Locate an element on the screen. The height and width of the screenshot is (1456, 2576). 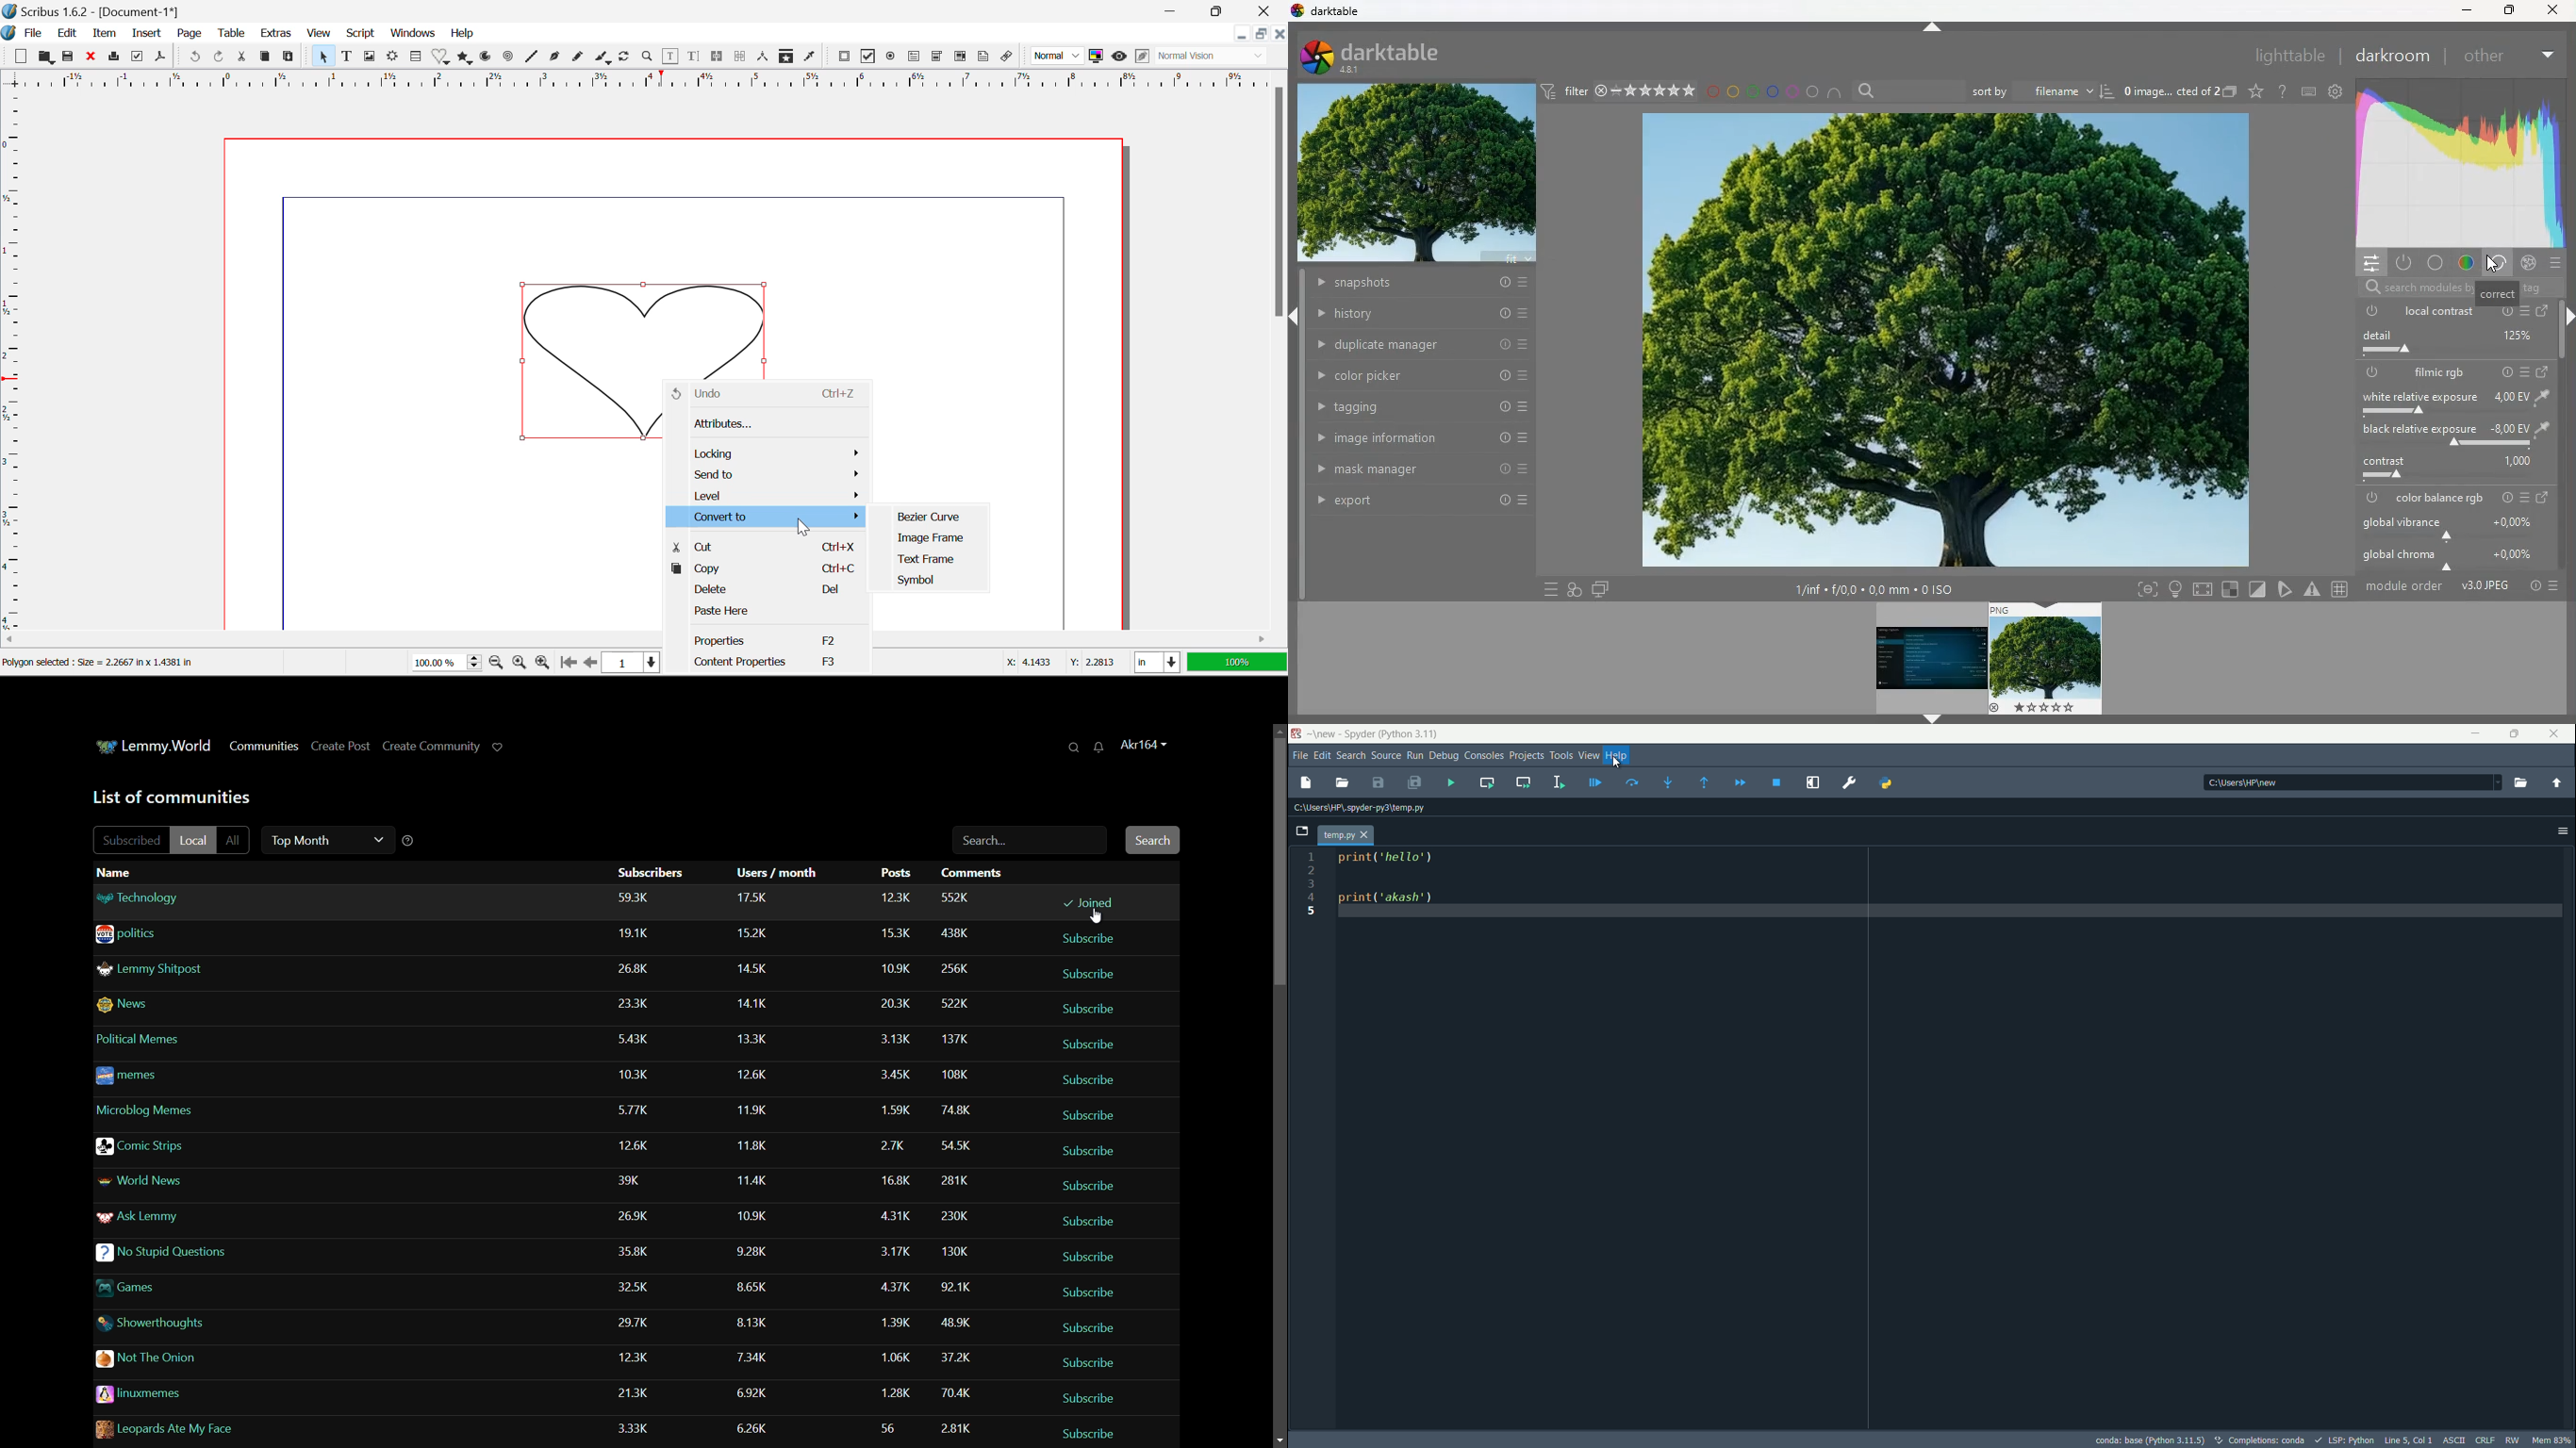
communities name is located at coordinates (265, 1395).